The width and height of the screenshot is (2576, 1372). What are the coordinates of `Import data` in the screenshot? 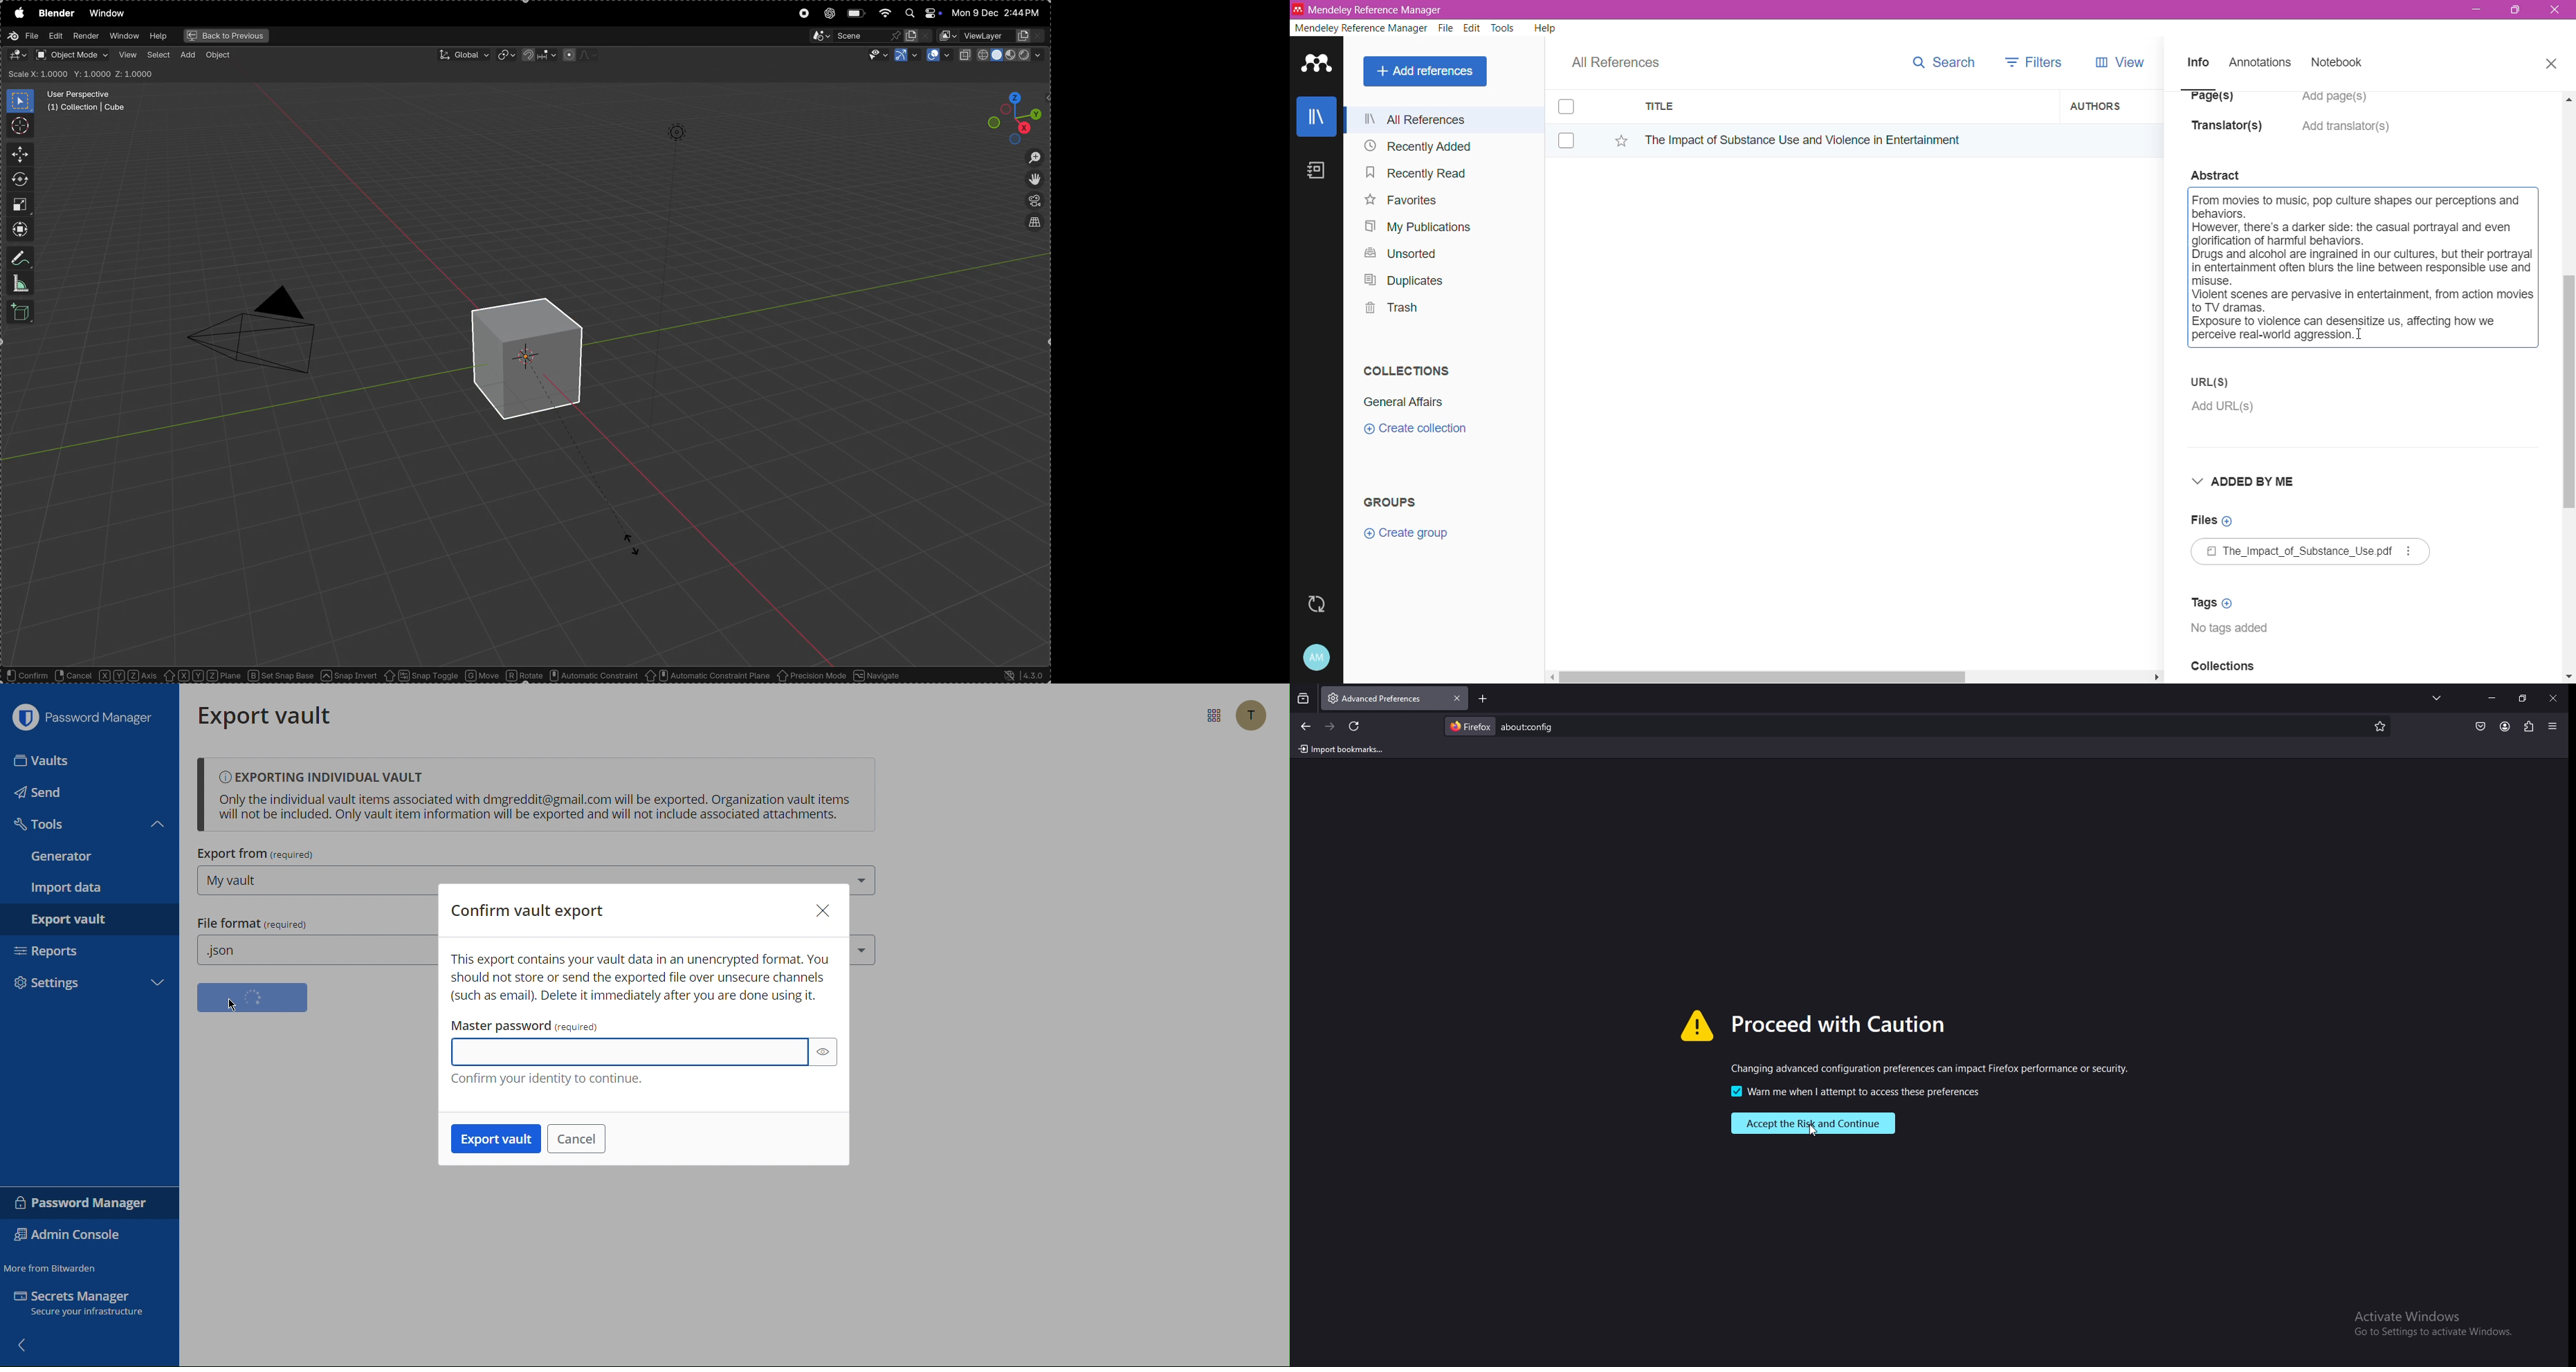 It's located at (89, 888).